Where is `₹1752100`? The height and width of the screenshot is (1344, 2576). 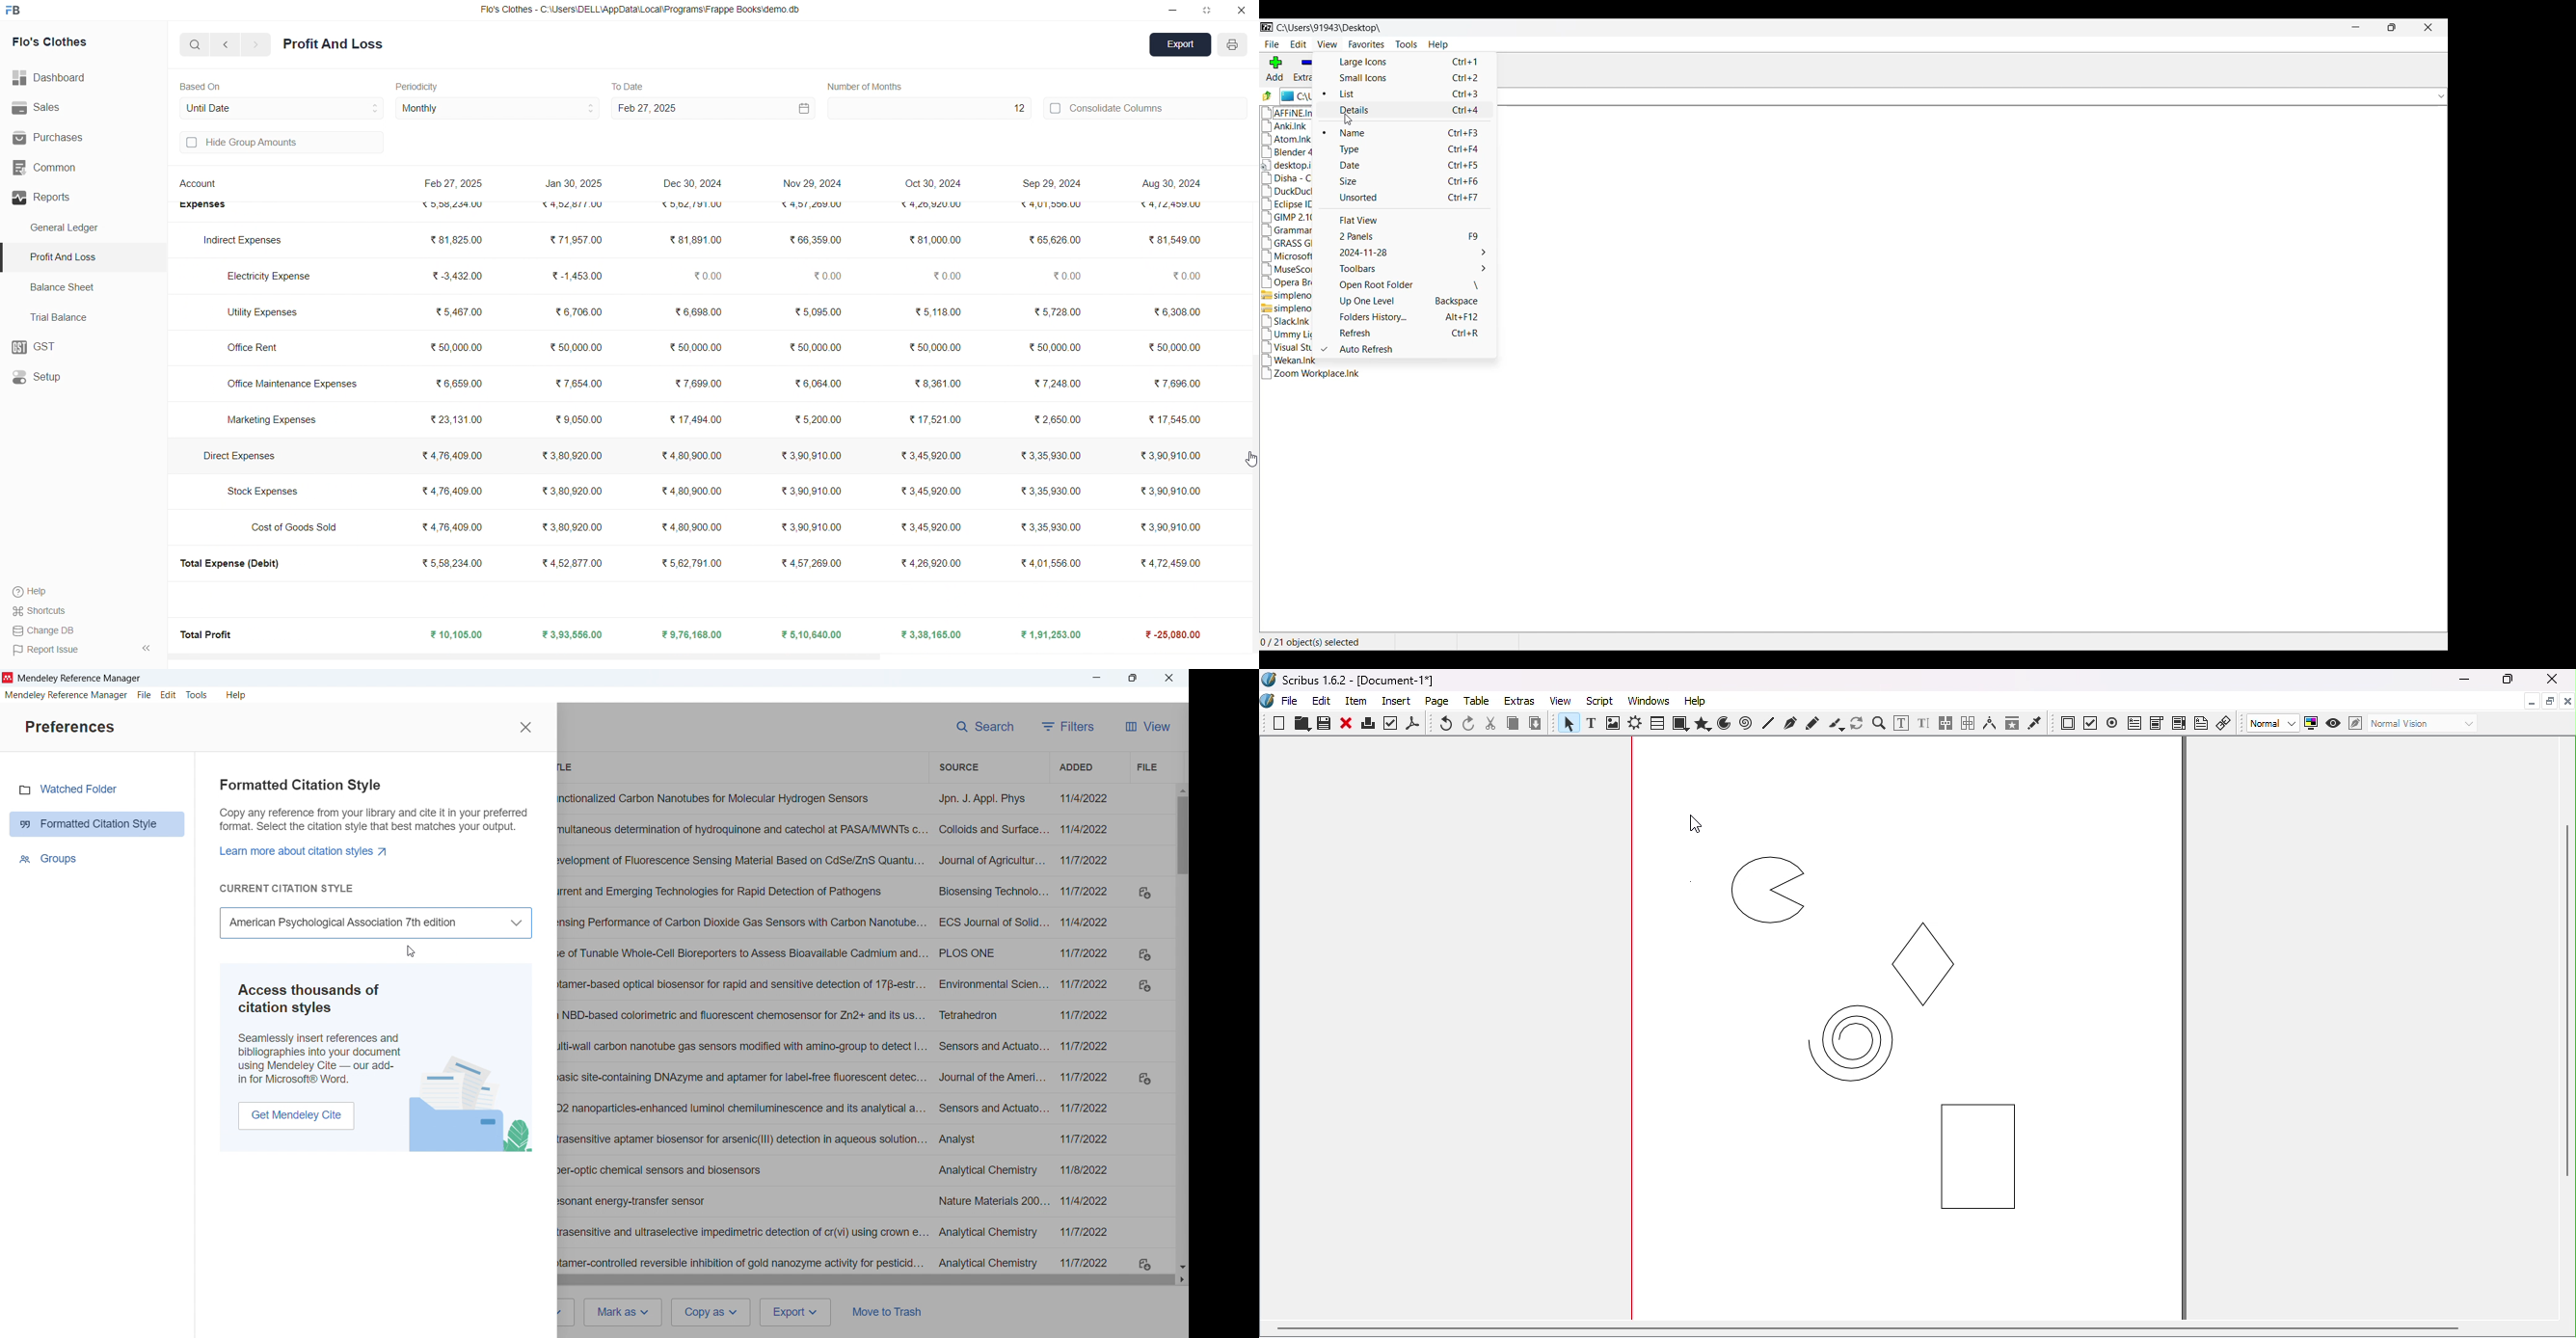
₹1752100 is located at coordinates (937, 420).